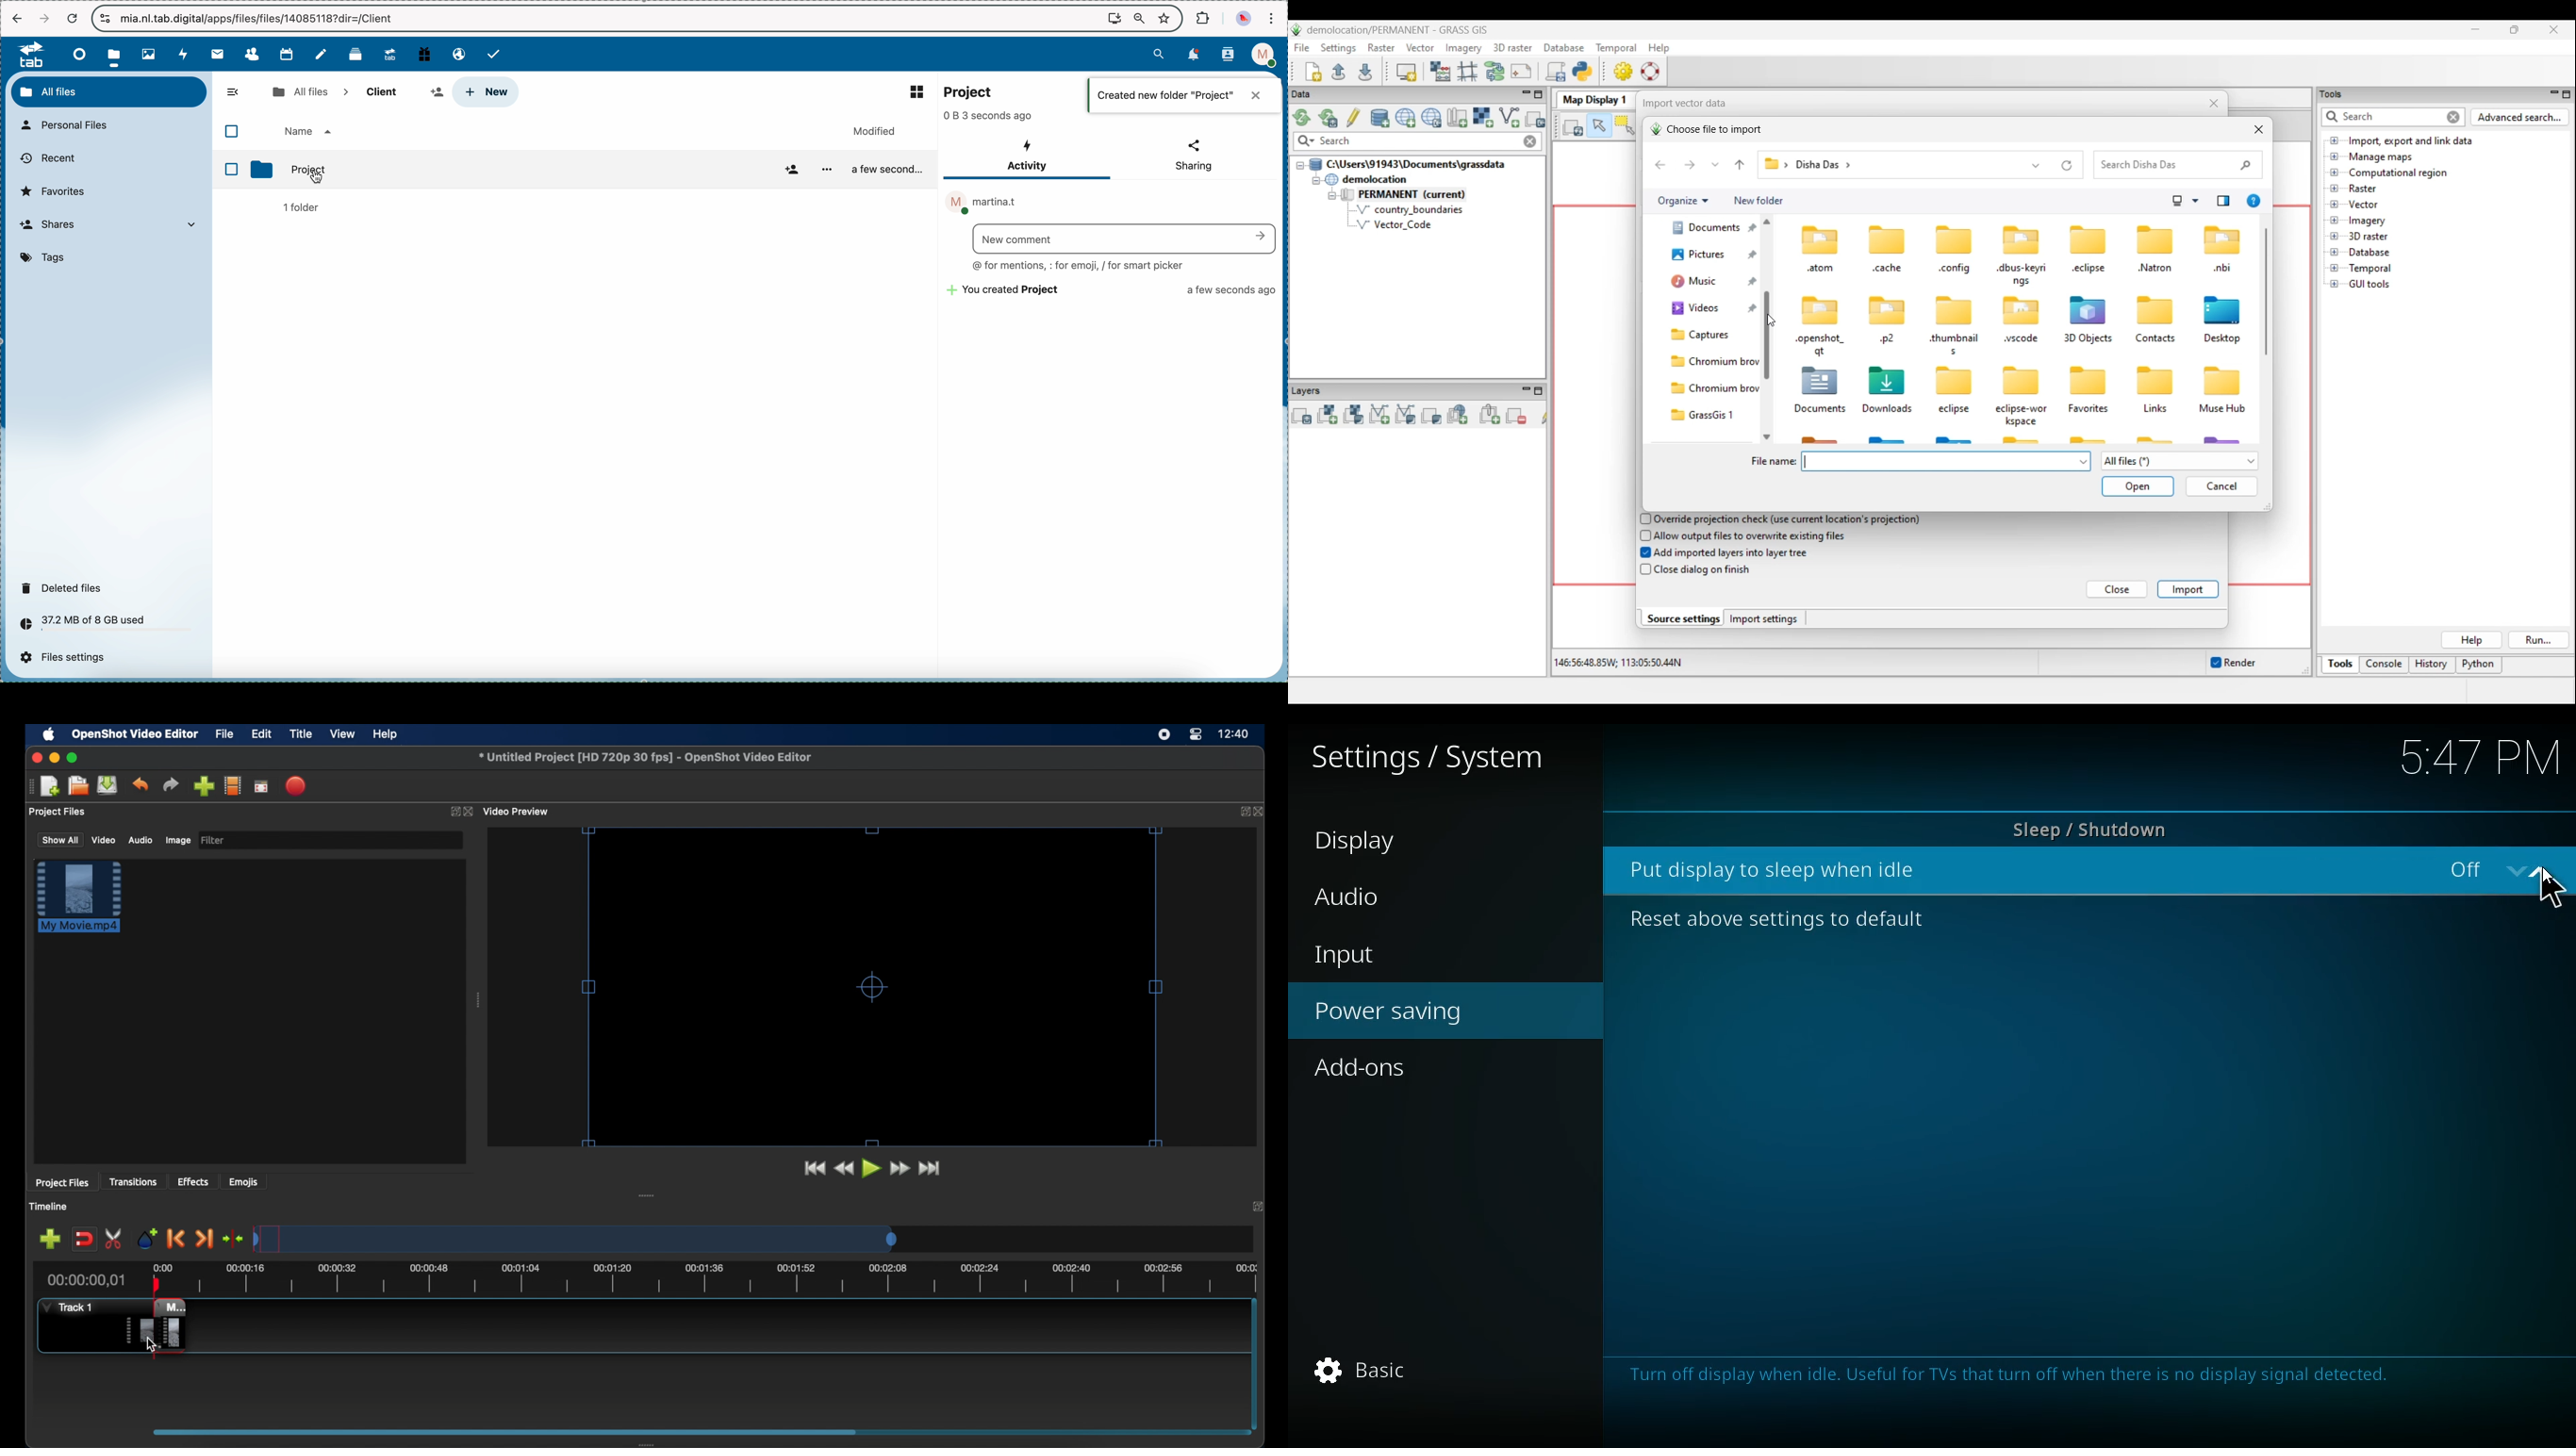 The height and width of the screenshot is (1456, 2576). What do you see at coordinates (297, 786) in the screenshot?
I see `export video` at bounding box center [297, 786].